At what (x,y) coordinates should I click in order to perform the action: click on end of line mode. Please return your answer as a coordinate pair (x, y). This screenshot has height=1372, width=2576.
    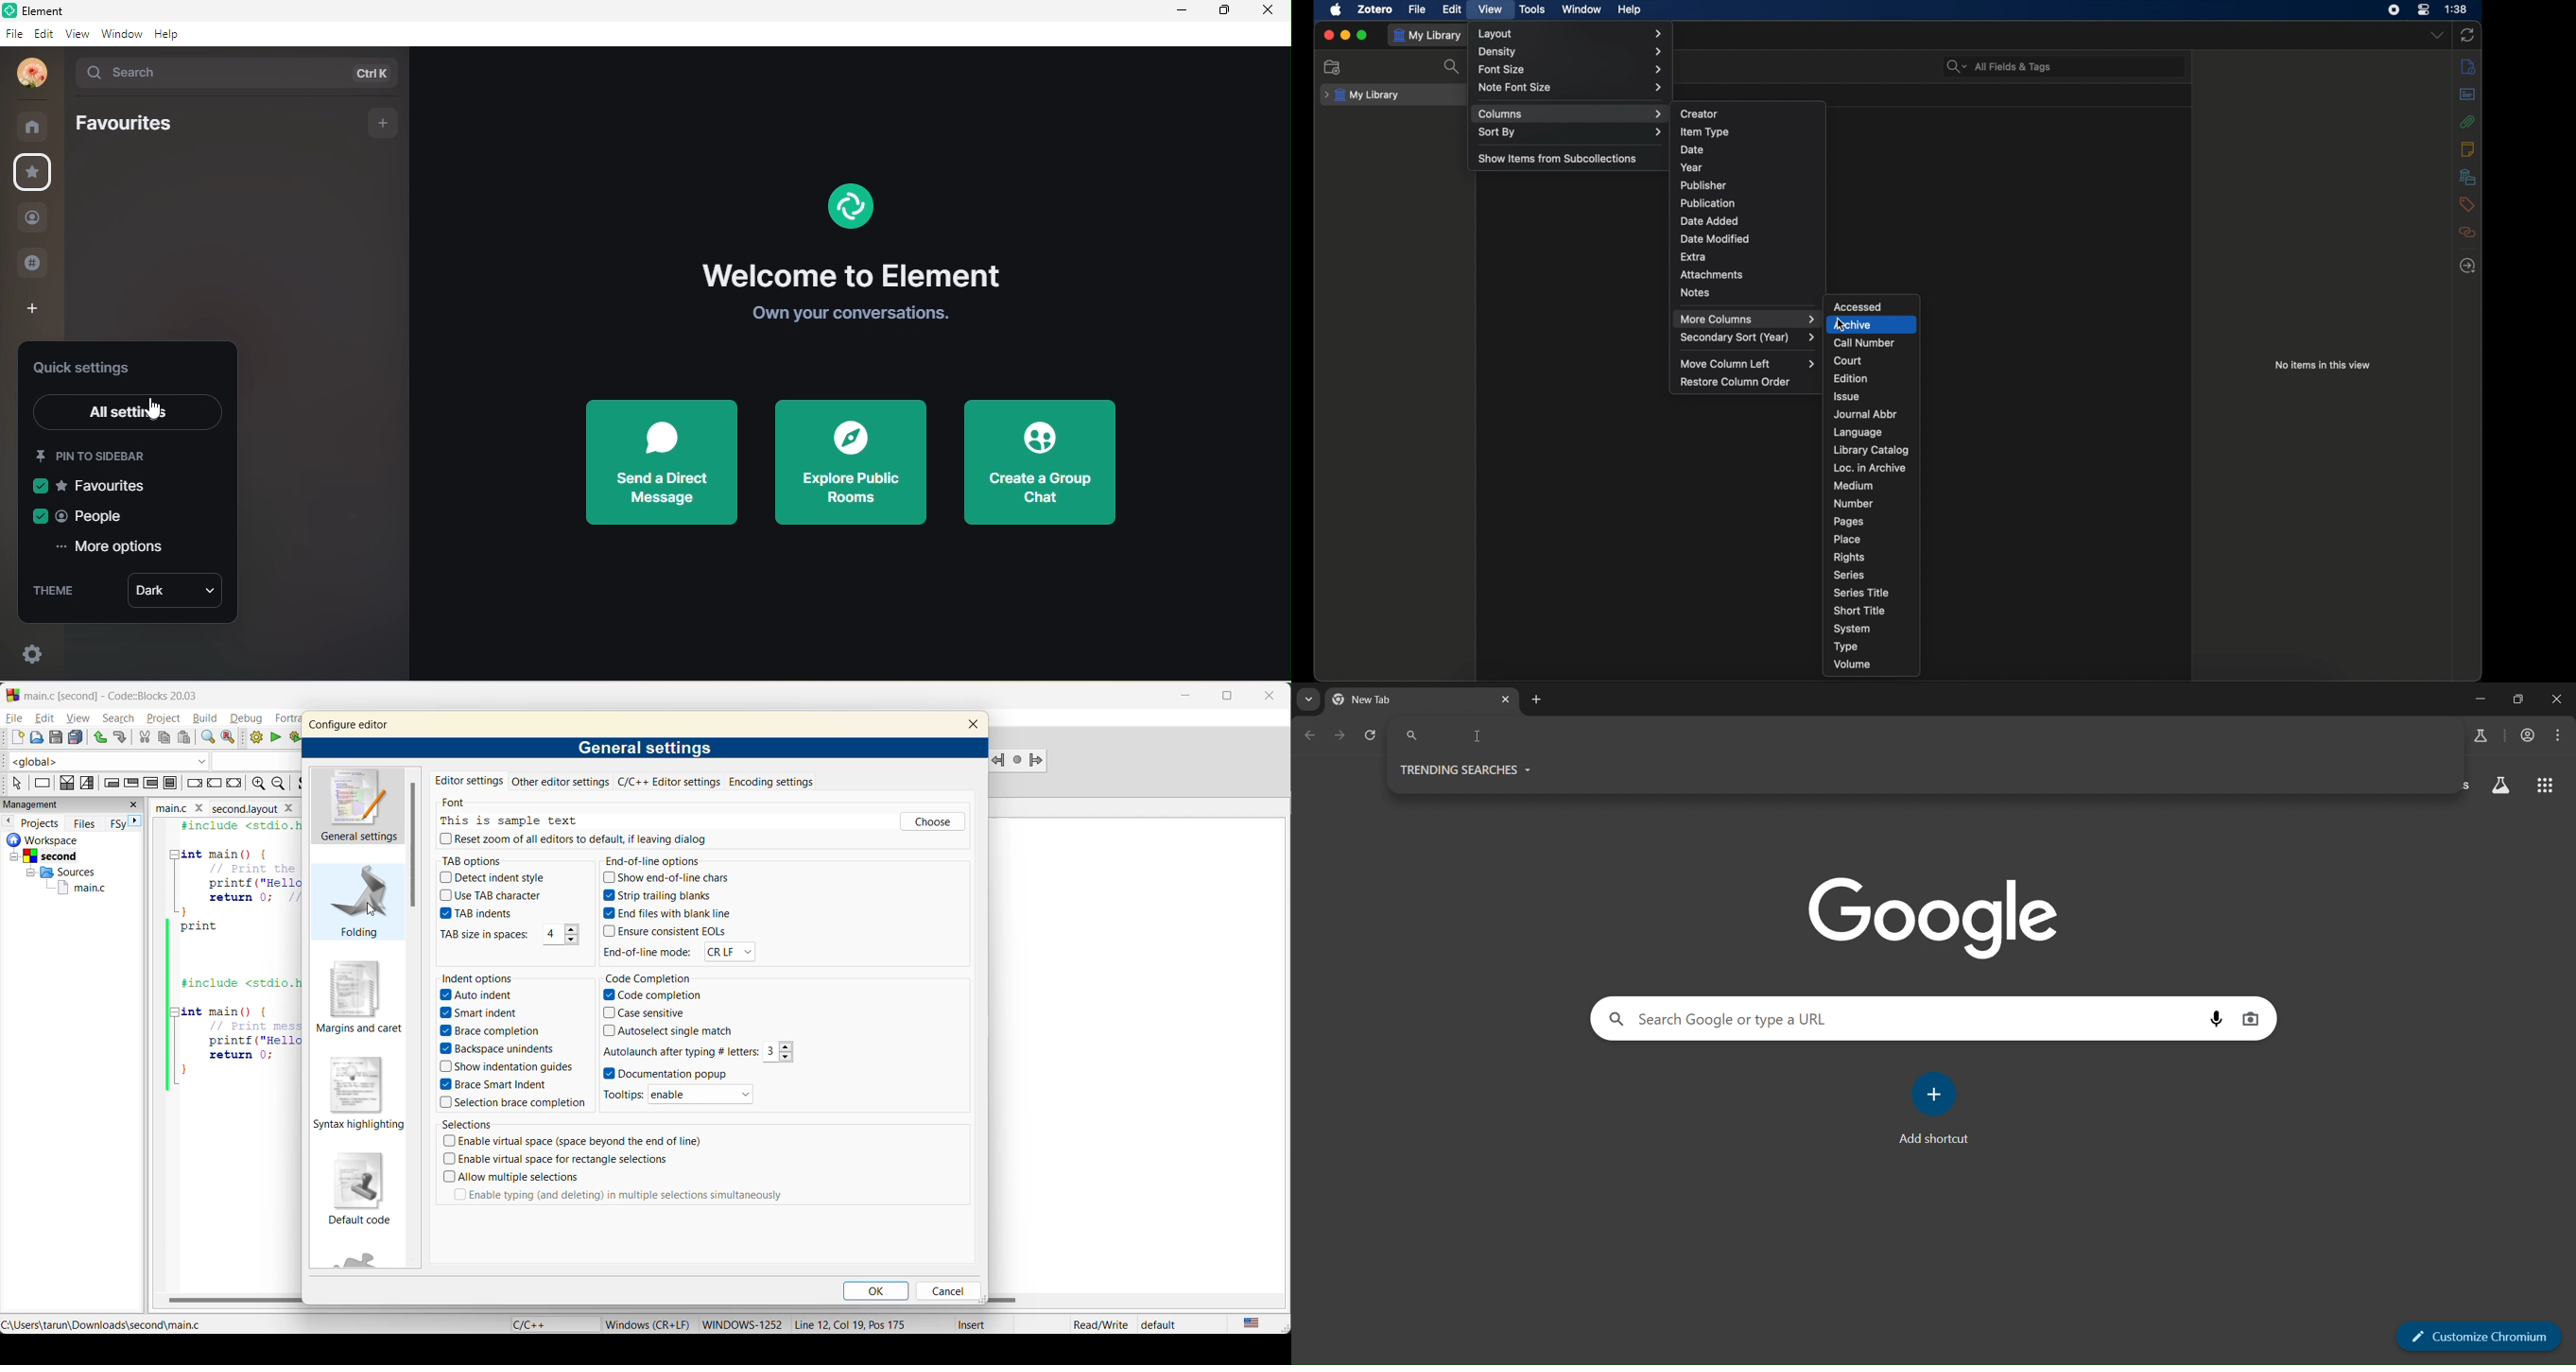
    Looking at the image, I should click on (679, 951).